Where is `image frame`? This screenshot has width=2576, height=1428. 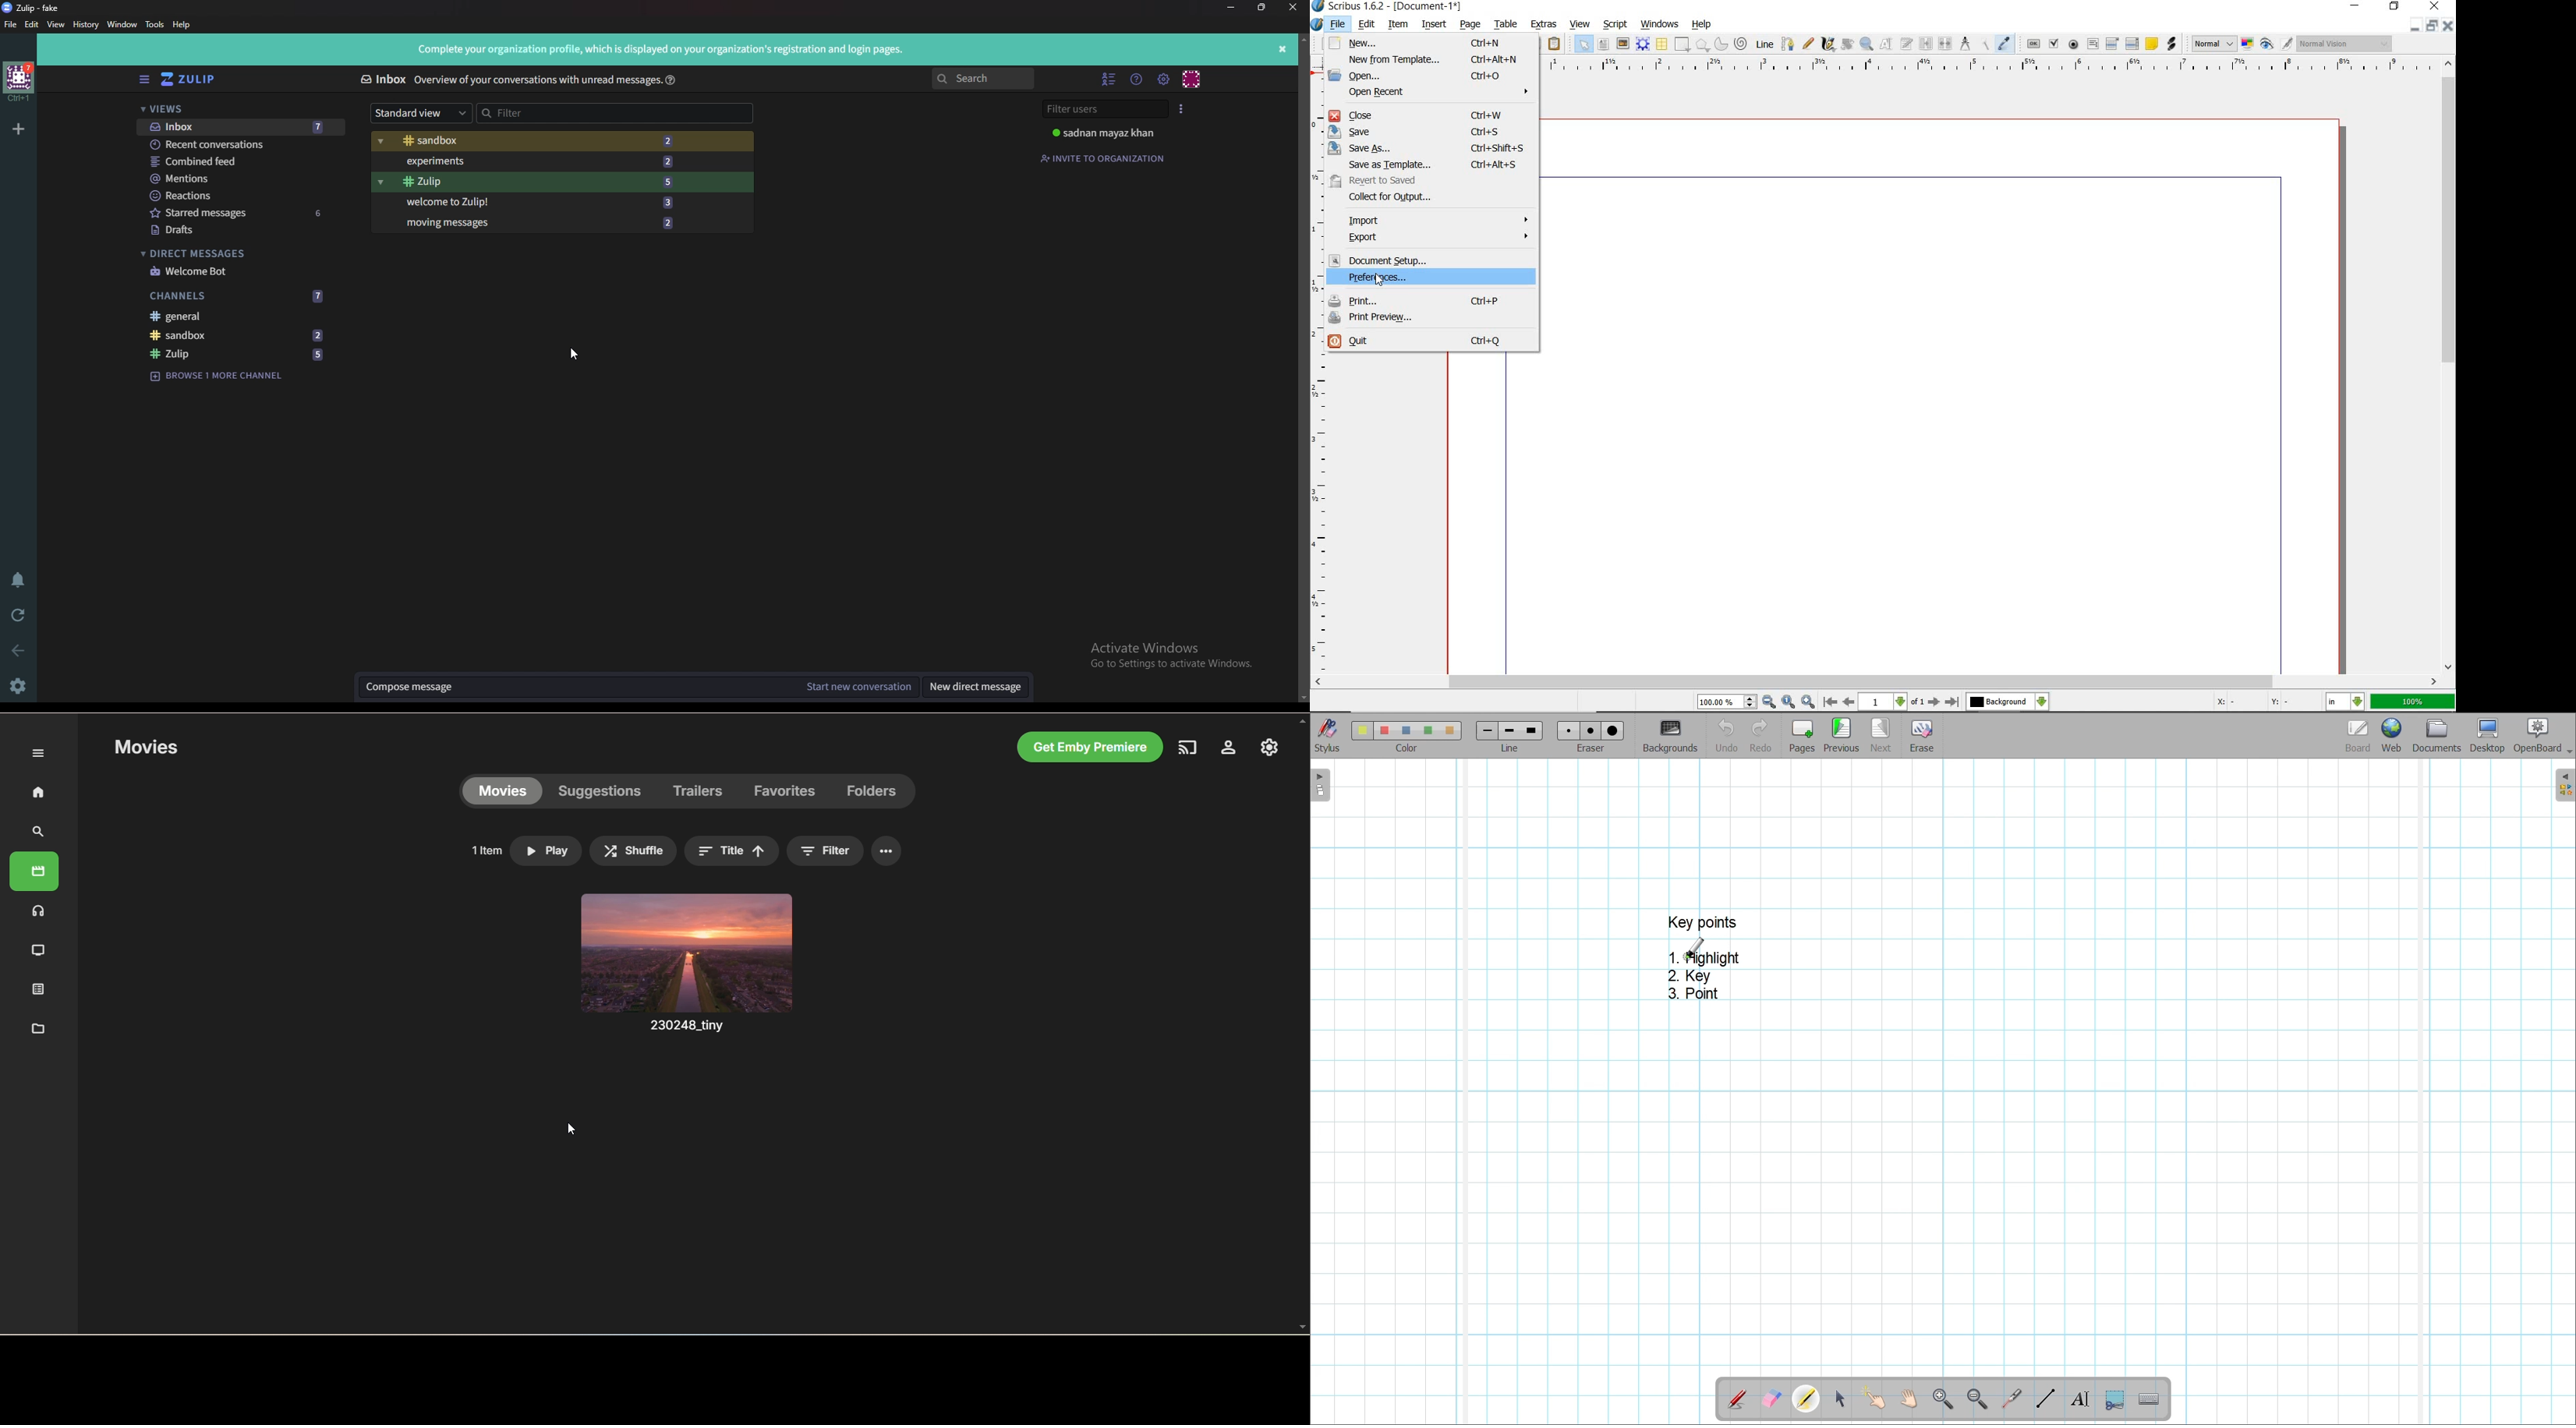
image frame is located at coordinates (1623, 45).